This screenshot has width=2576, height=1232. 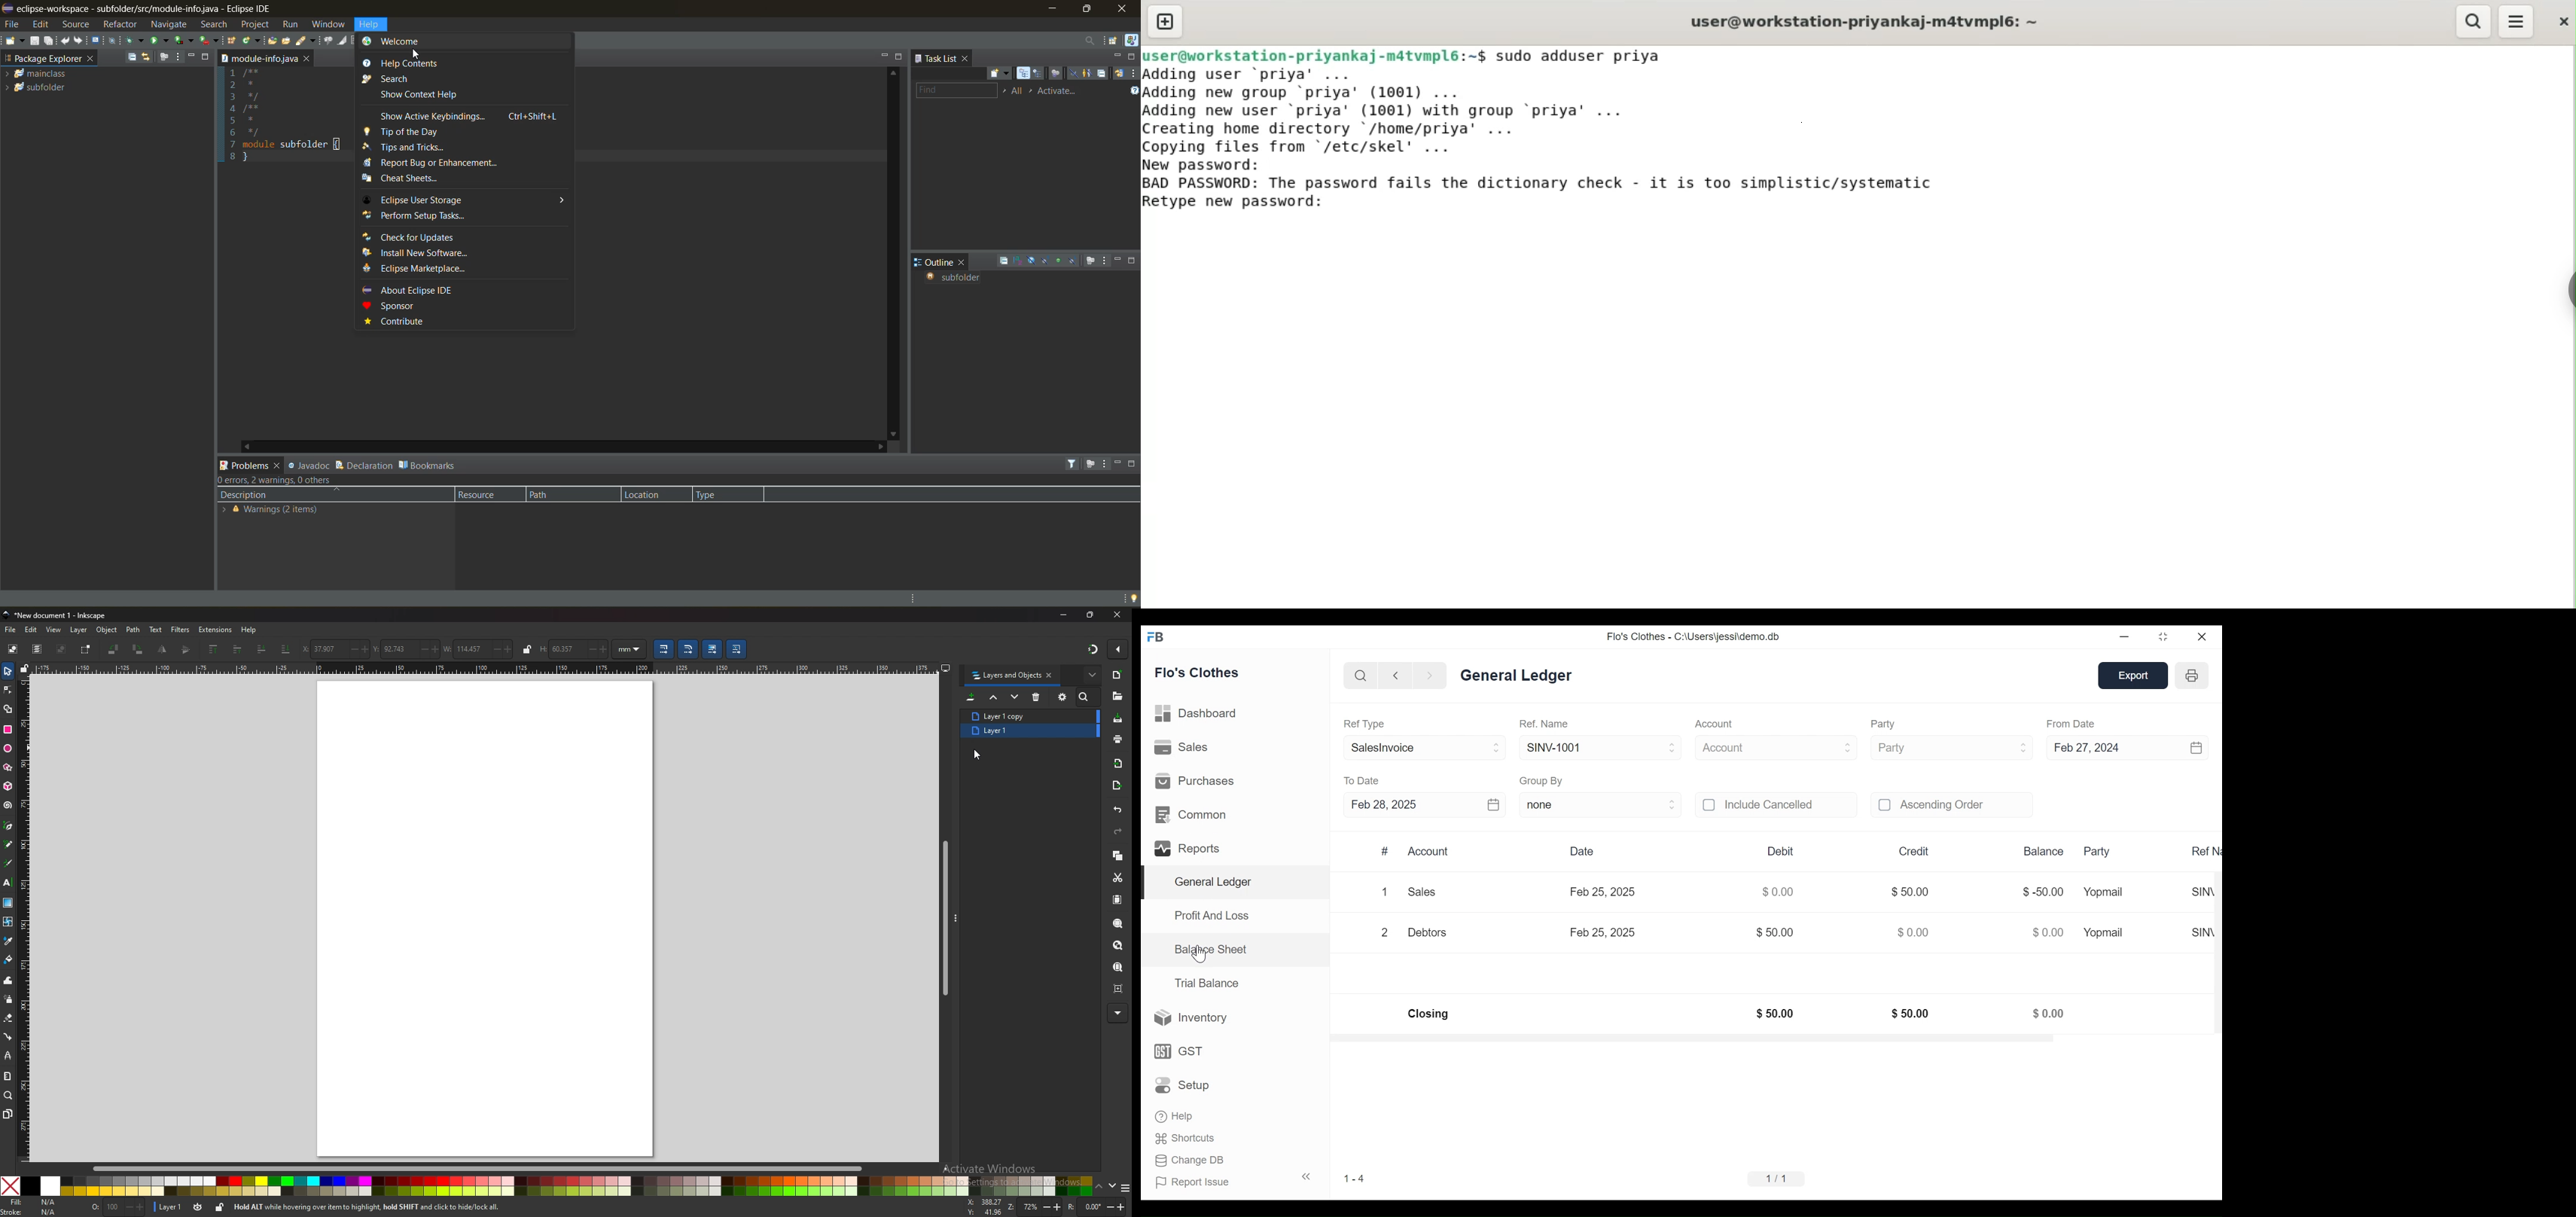 I want to click on SINV-1001, so click(x=1600, y=747).